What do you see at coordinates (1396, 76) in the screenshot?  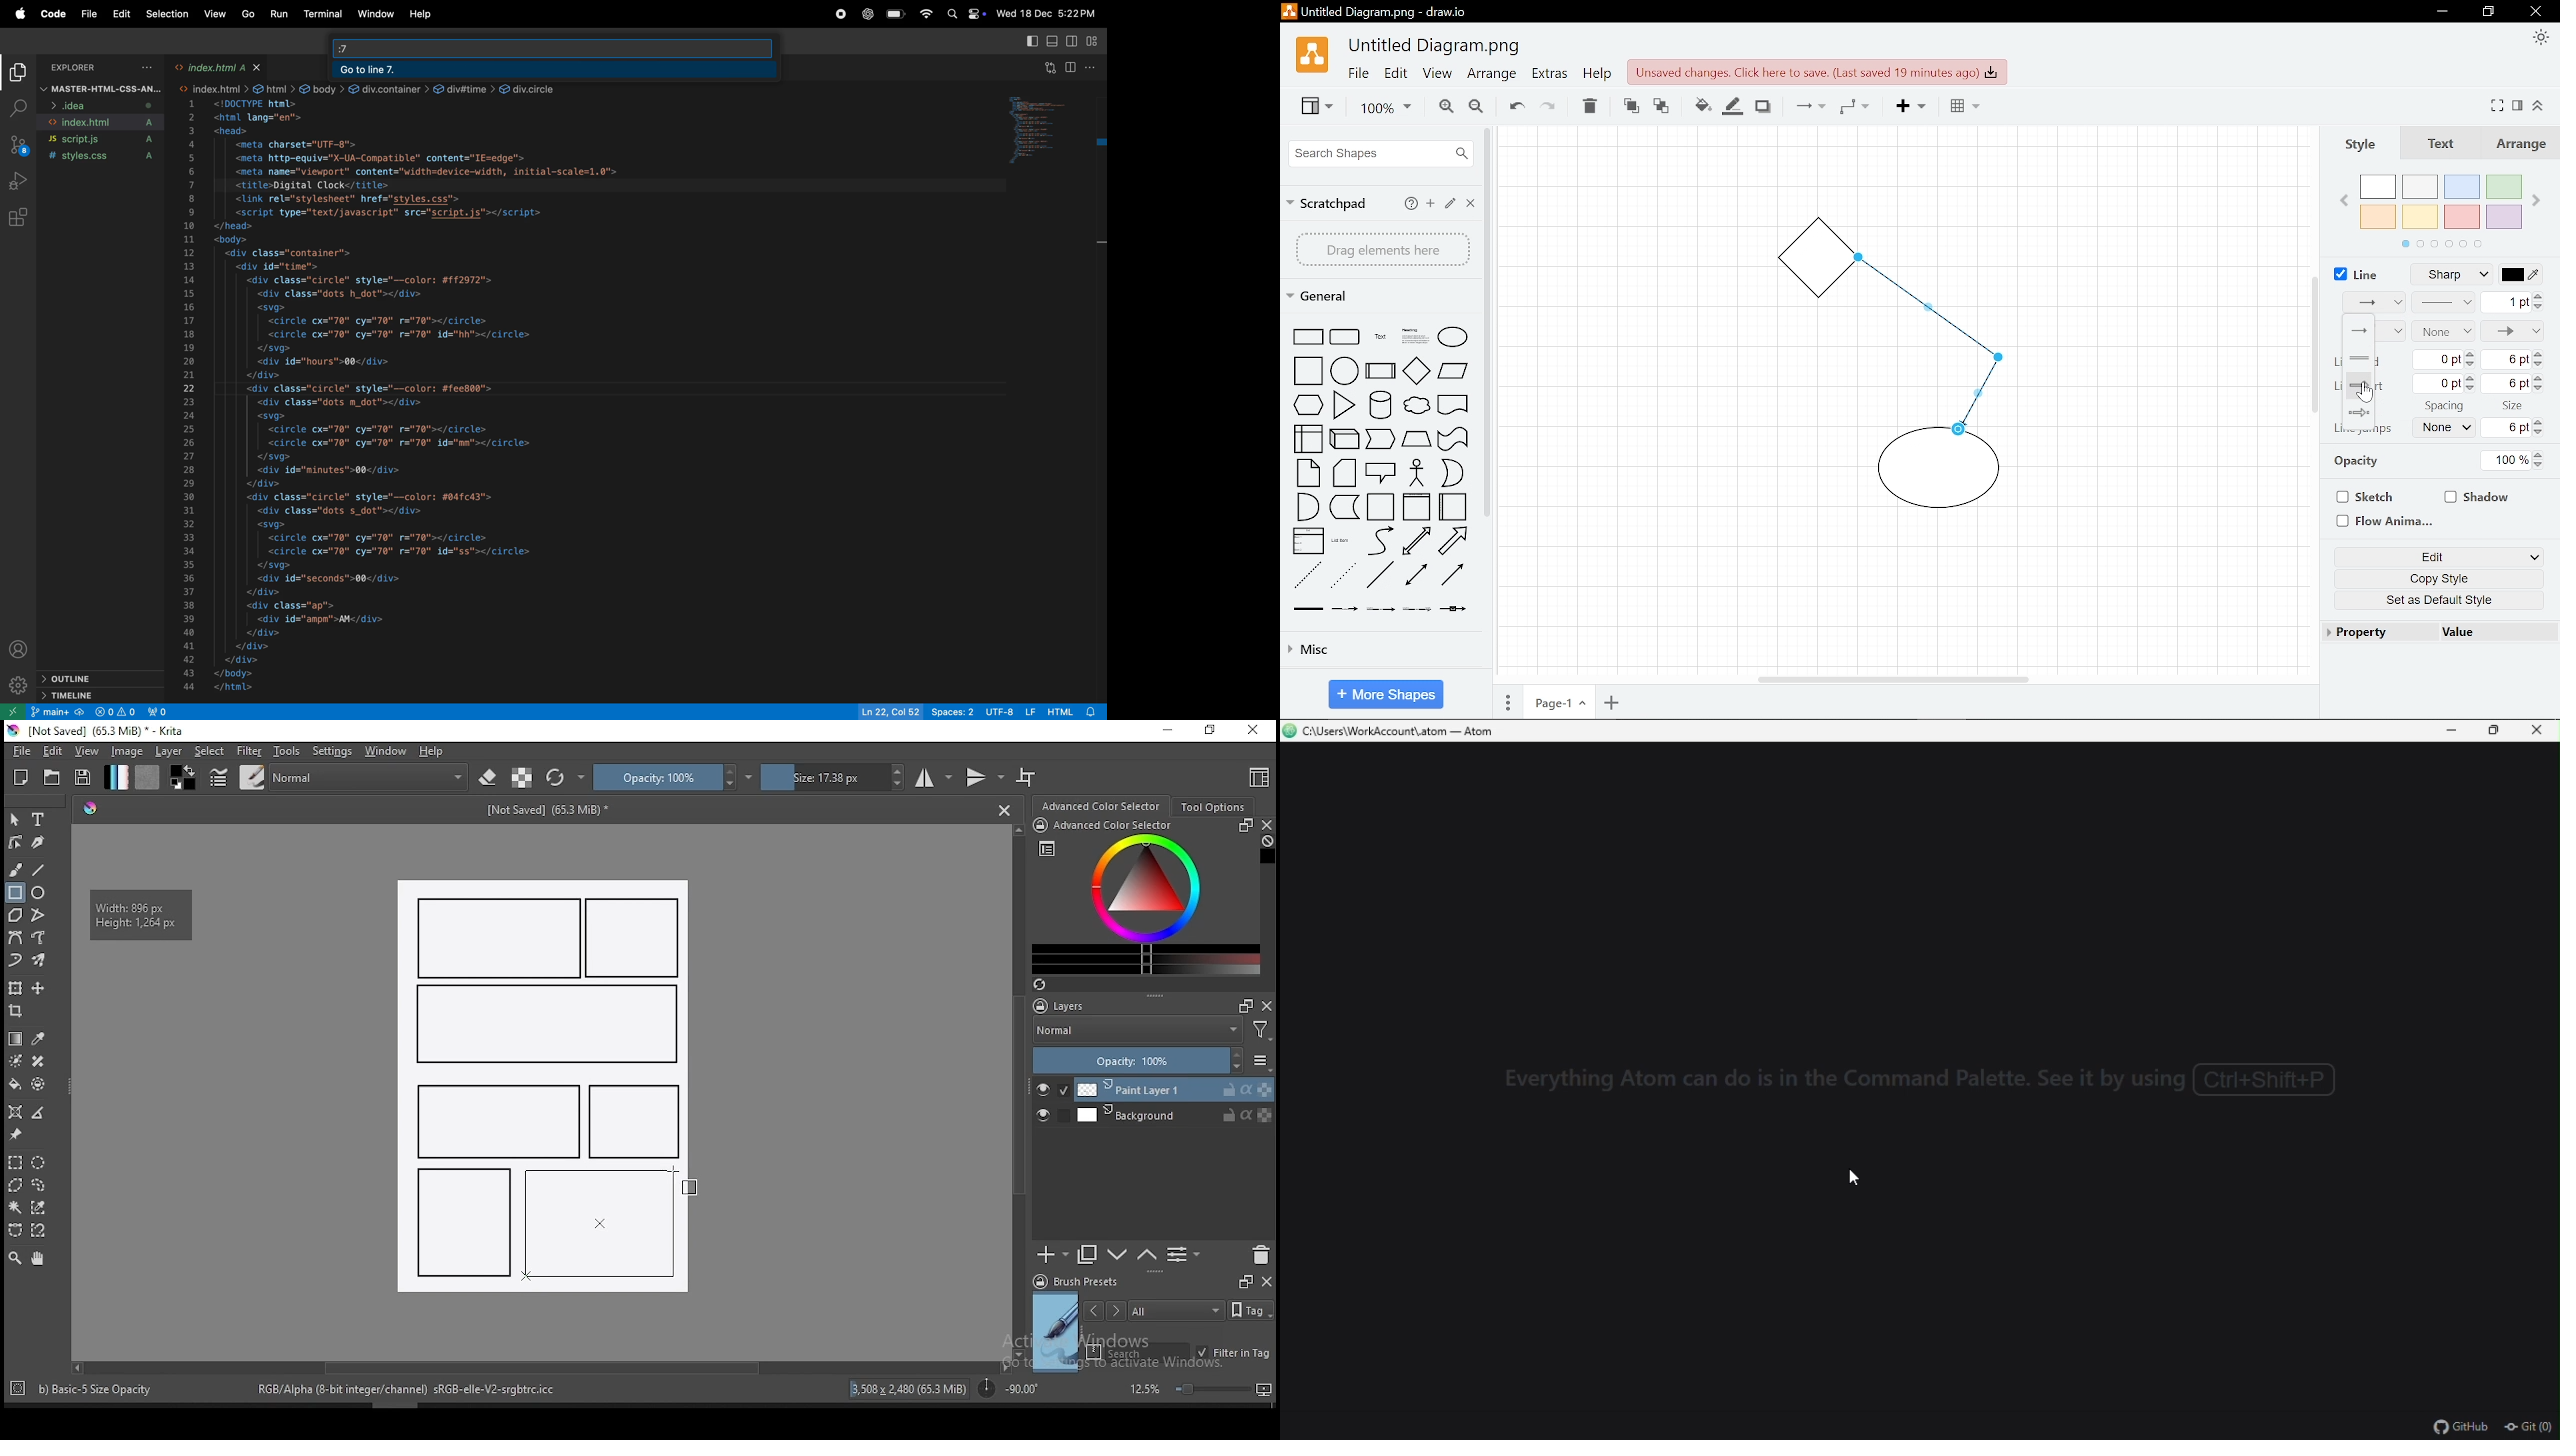 I see `Edit` at bounding box center [1396, 76].